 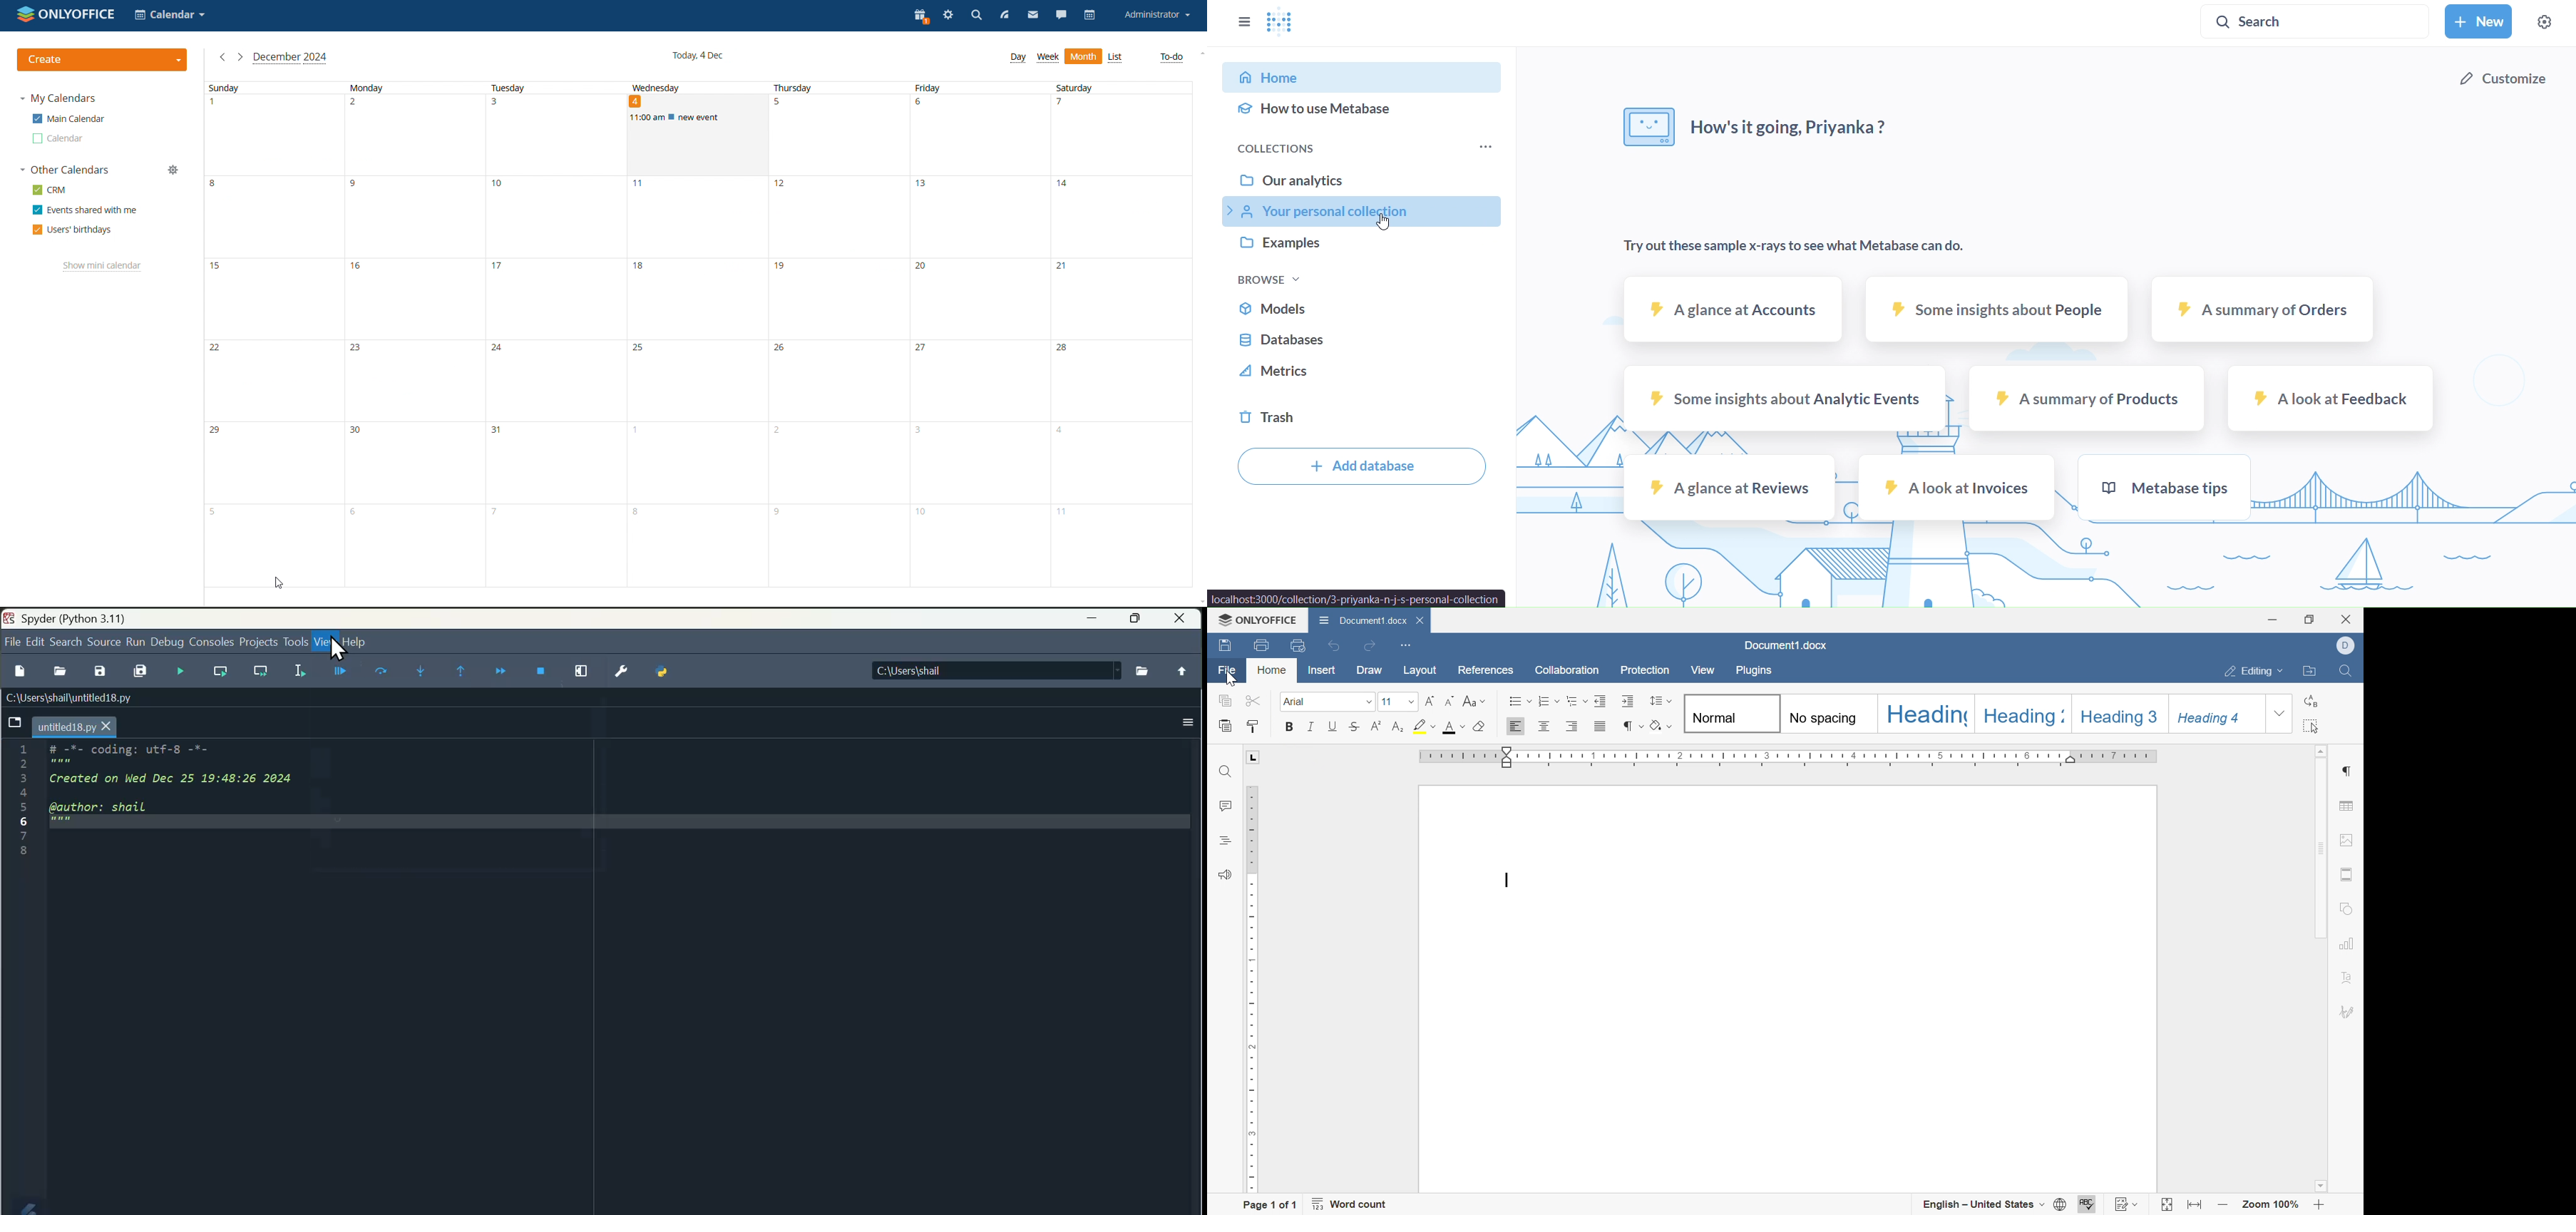 What do you see at coordinates (2223, 1207) in the screenshot?
I see `zoom out` at bounding box center [2223, 1207].